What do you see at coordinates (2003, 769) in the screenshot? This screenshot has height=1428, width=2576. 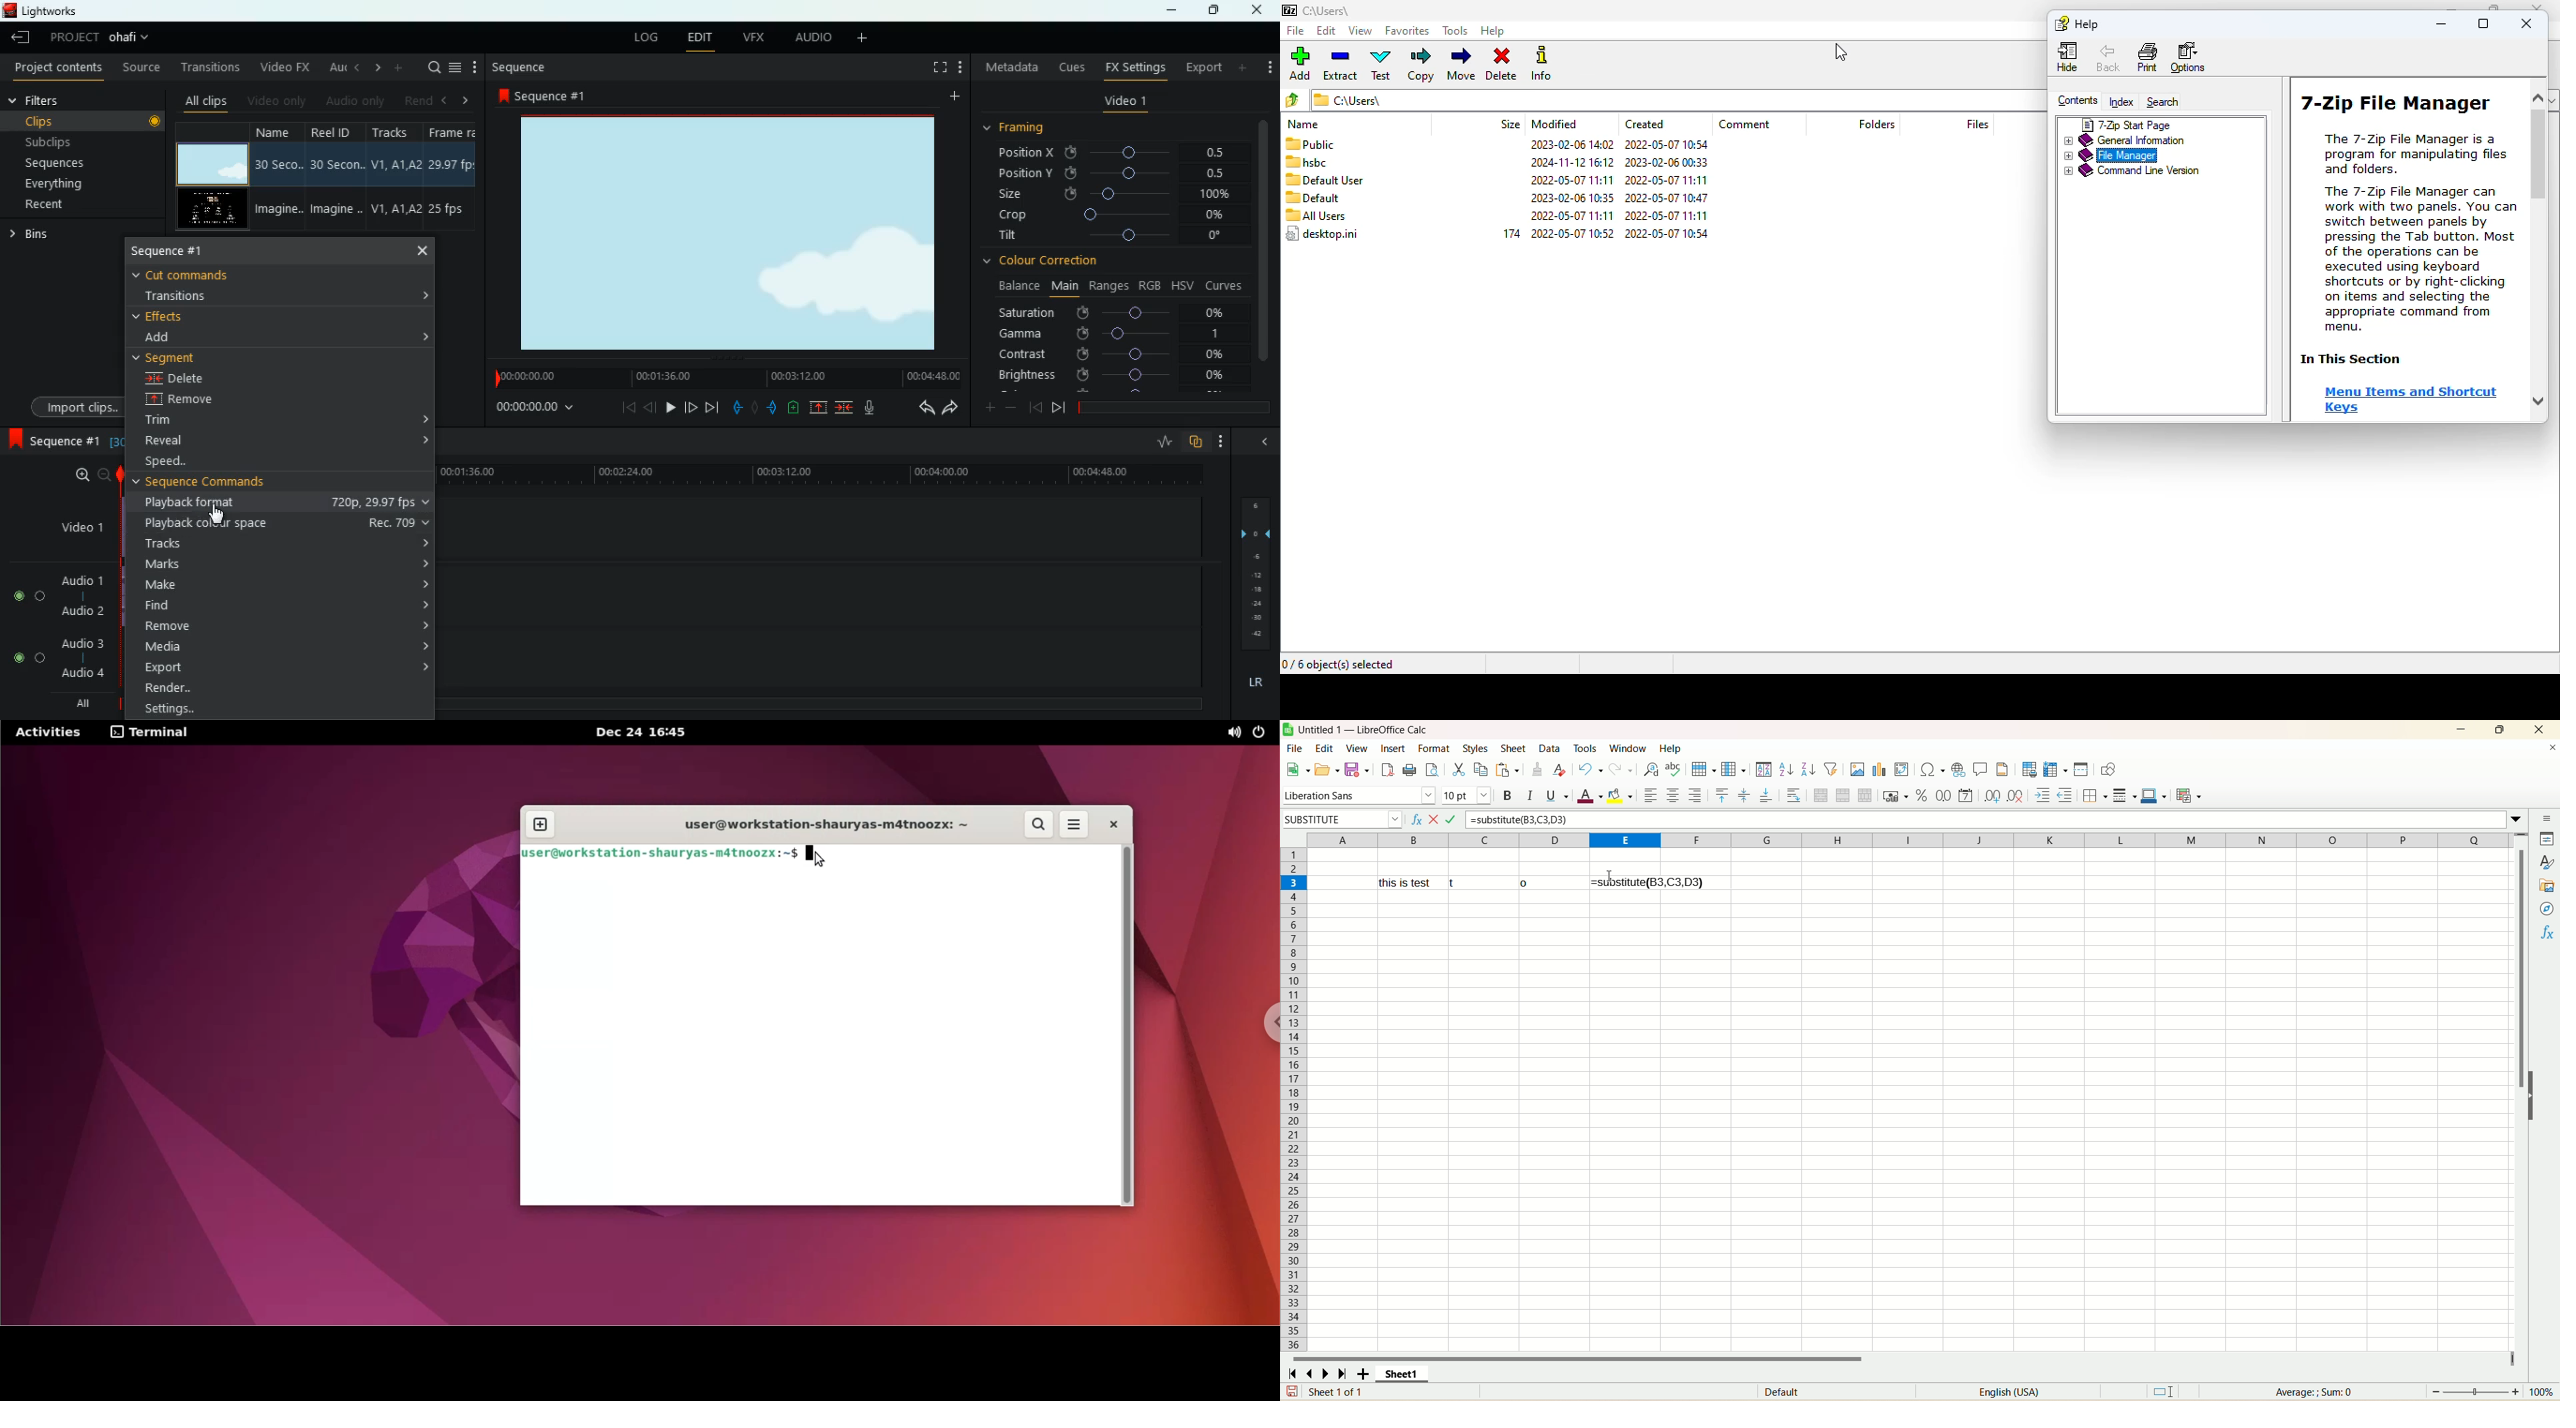 I see `header and footers` at bounding box center [2003, 769].